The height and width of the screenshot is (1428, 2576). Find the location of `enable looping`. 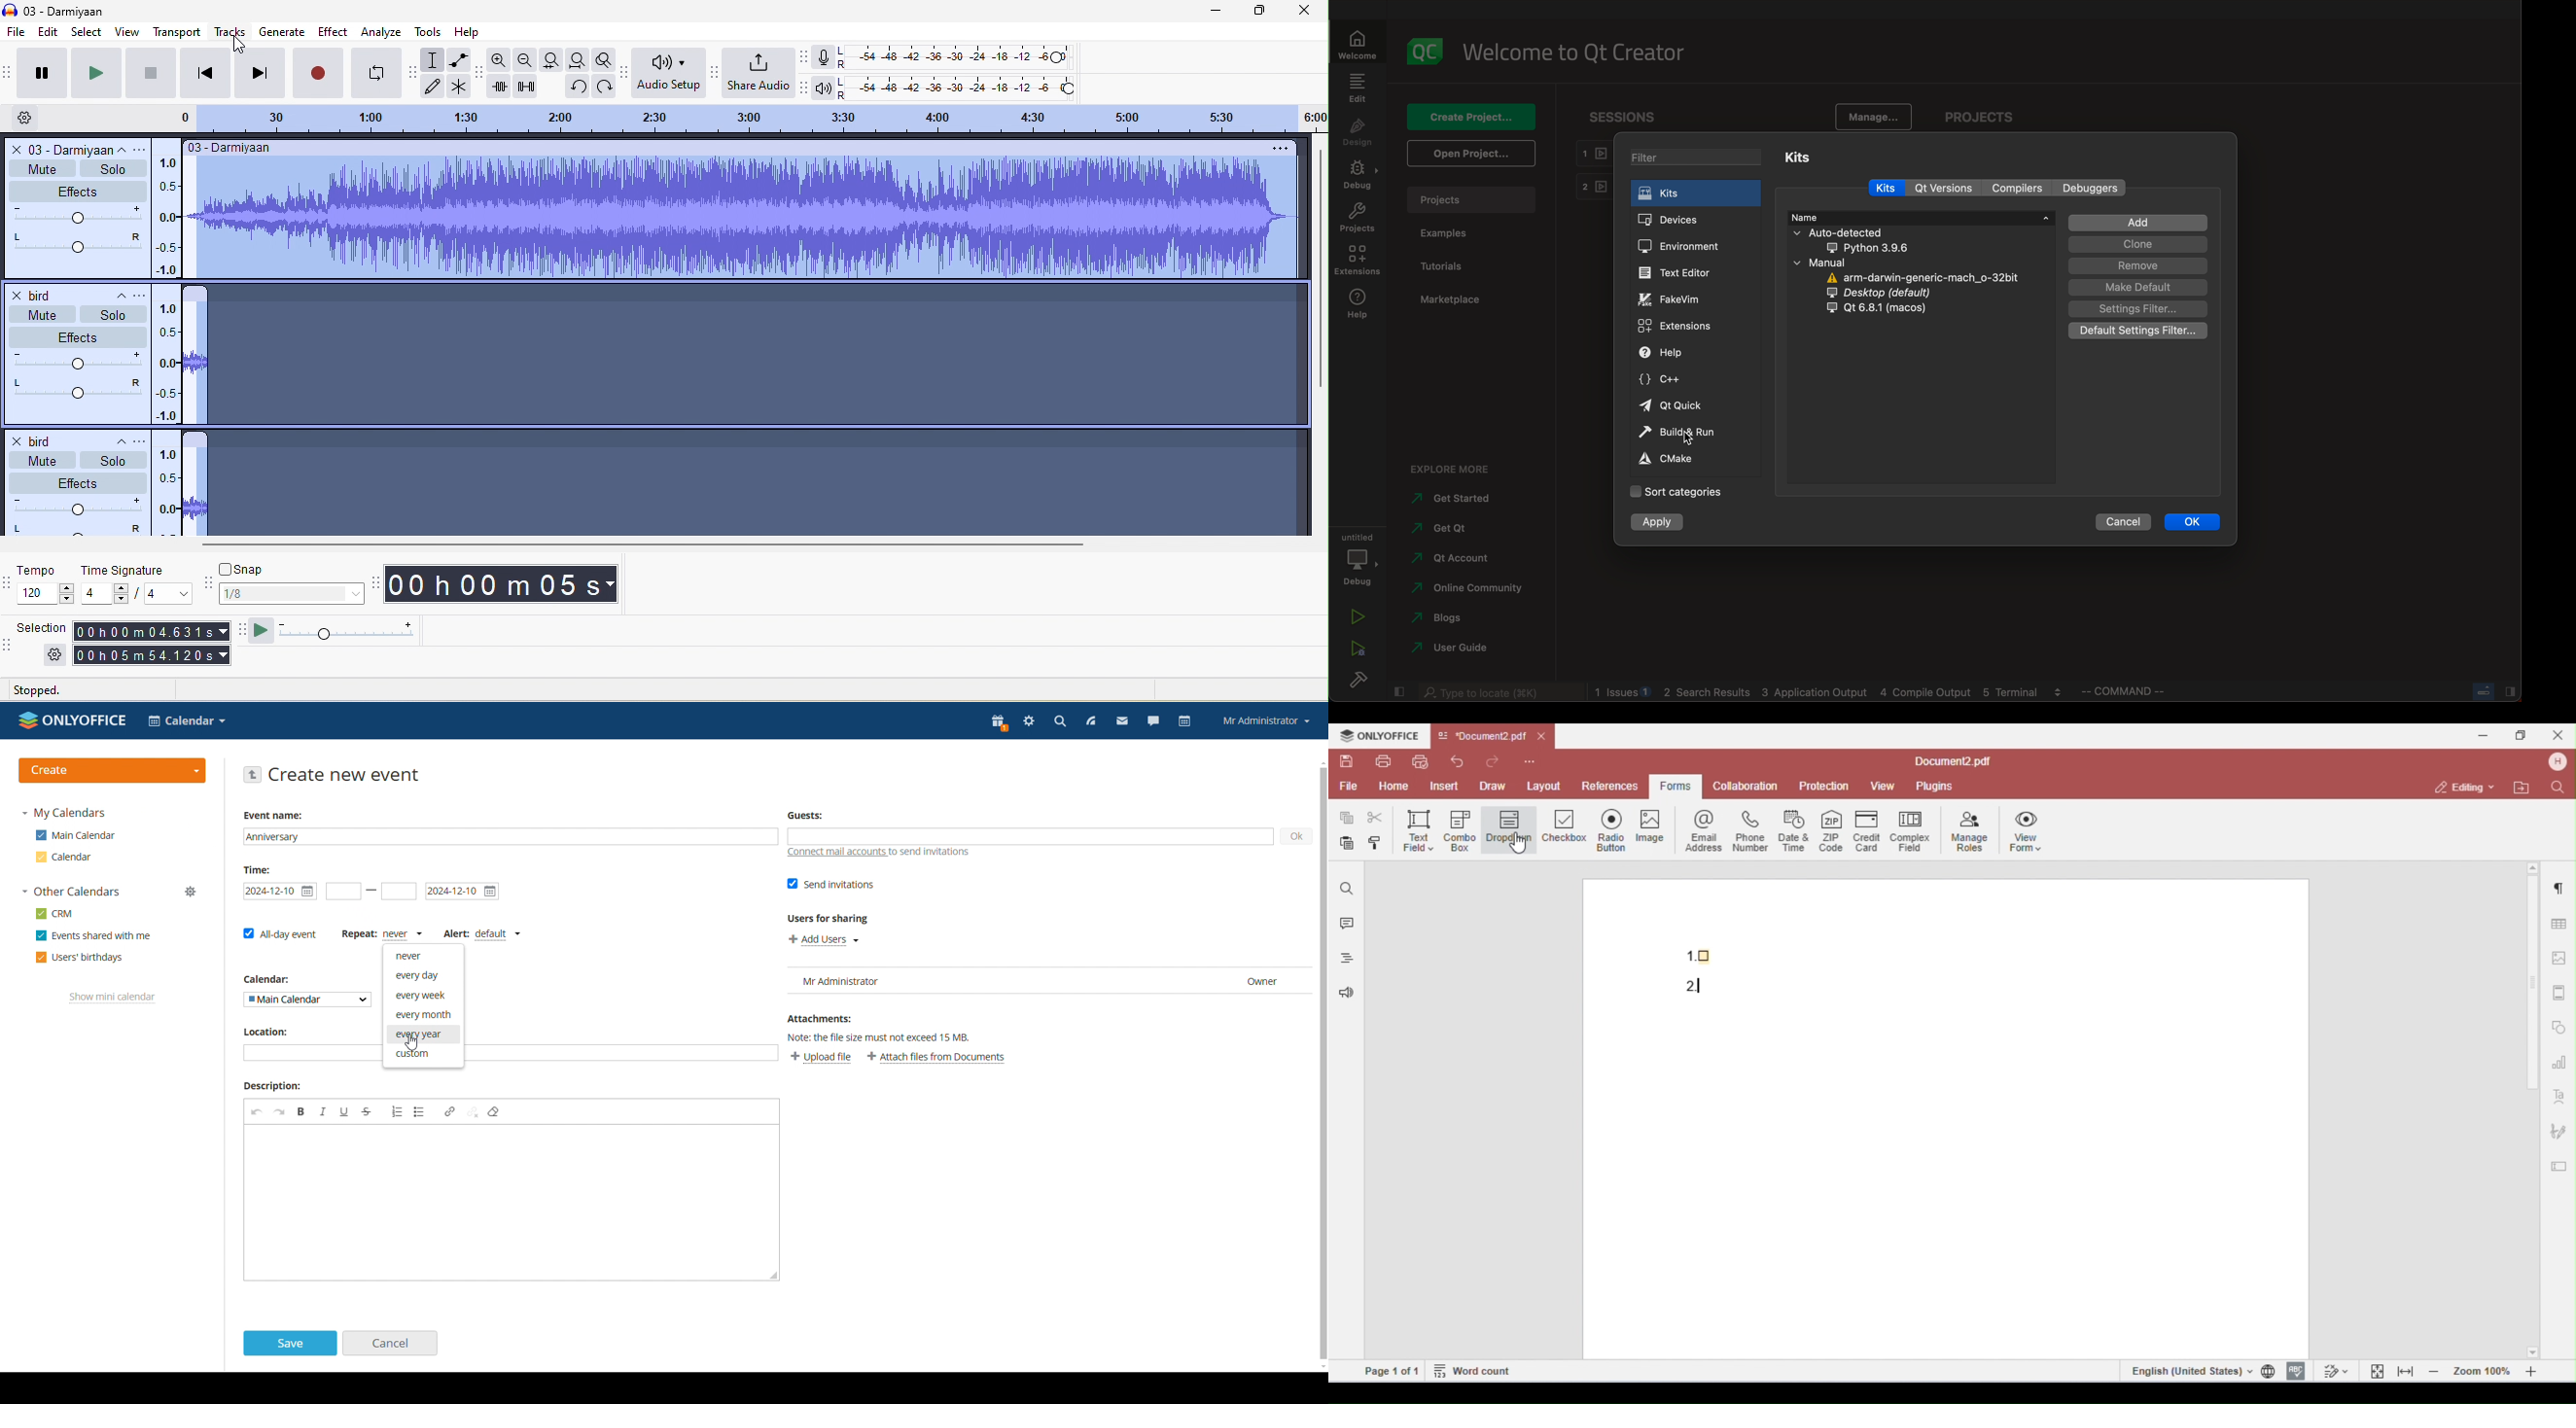

enable looping is located at coordinates (375, 72).